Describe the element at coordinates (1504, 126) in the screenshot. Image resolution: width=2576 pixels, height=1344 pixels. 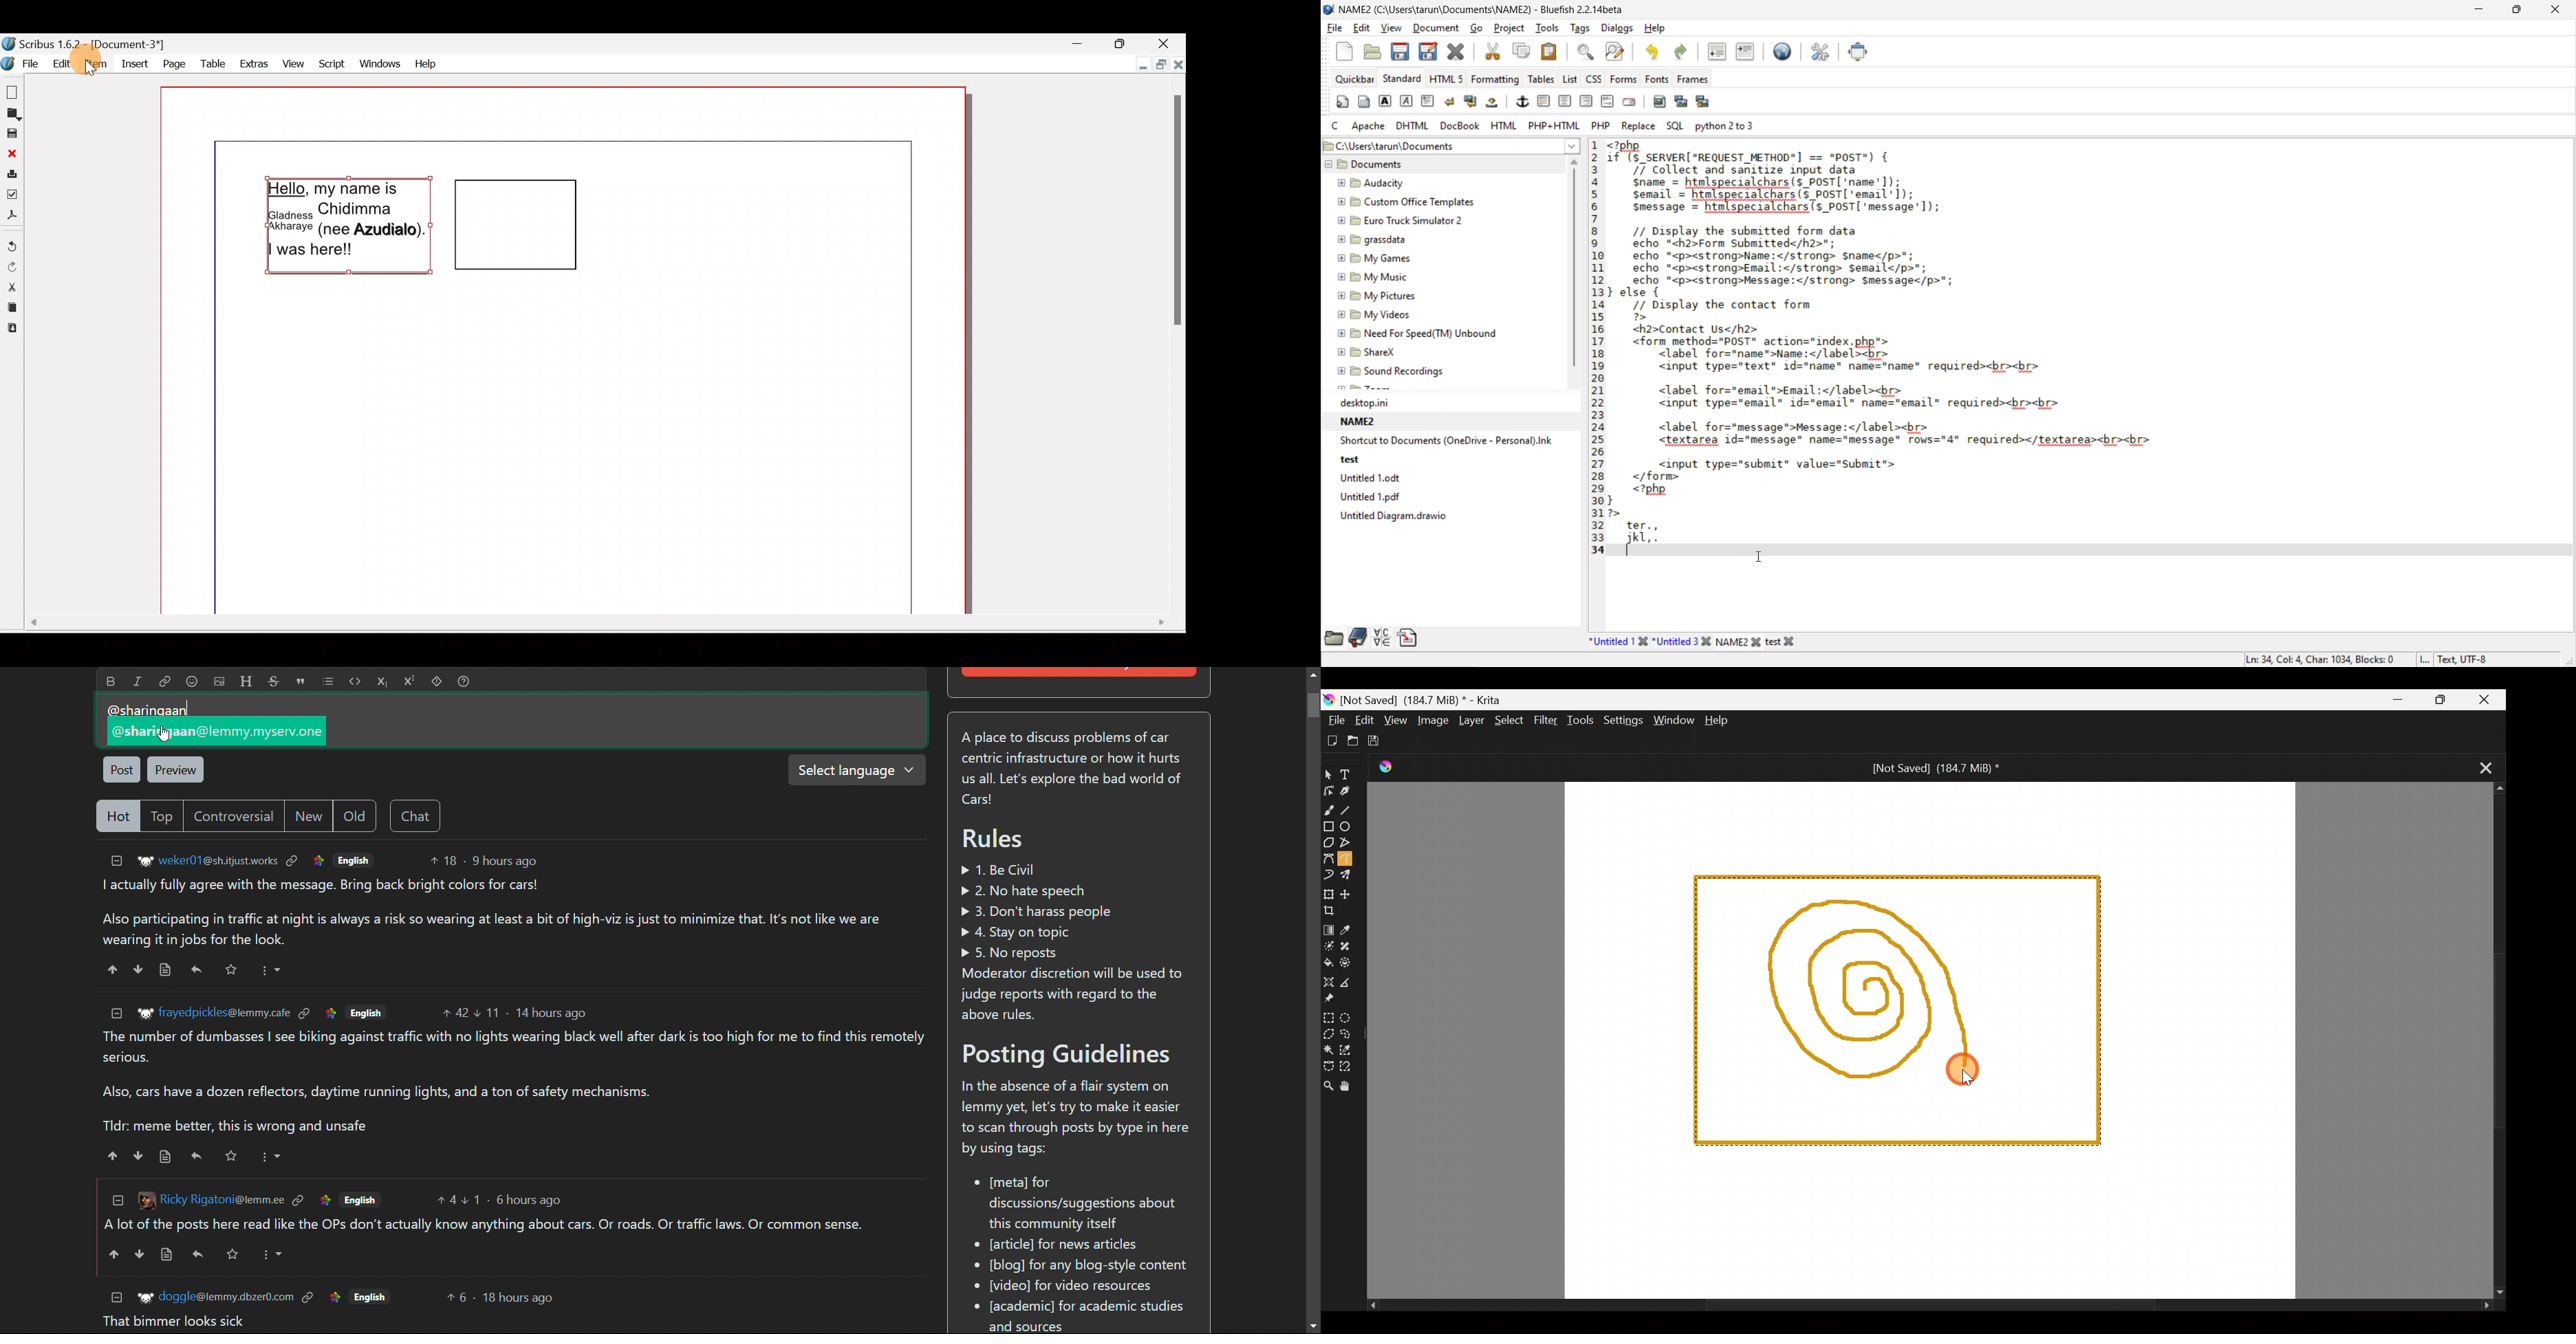
I see `html` at that location.